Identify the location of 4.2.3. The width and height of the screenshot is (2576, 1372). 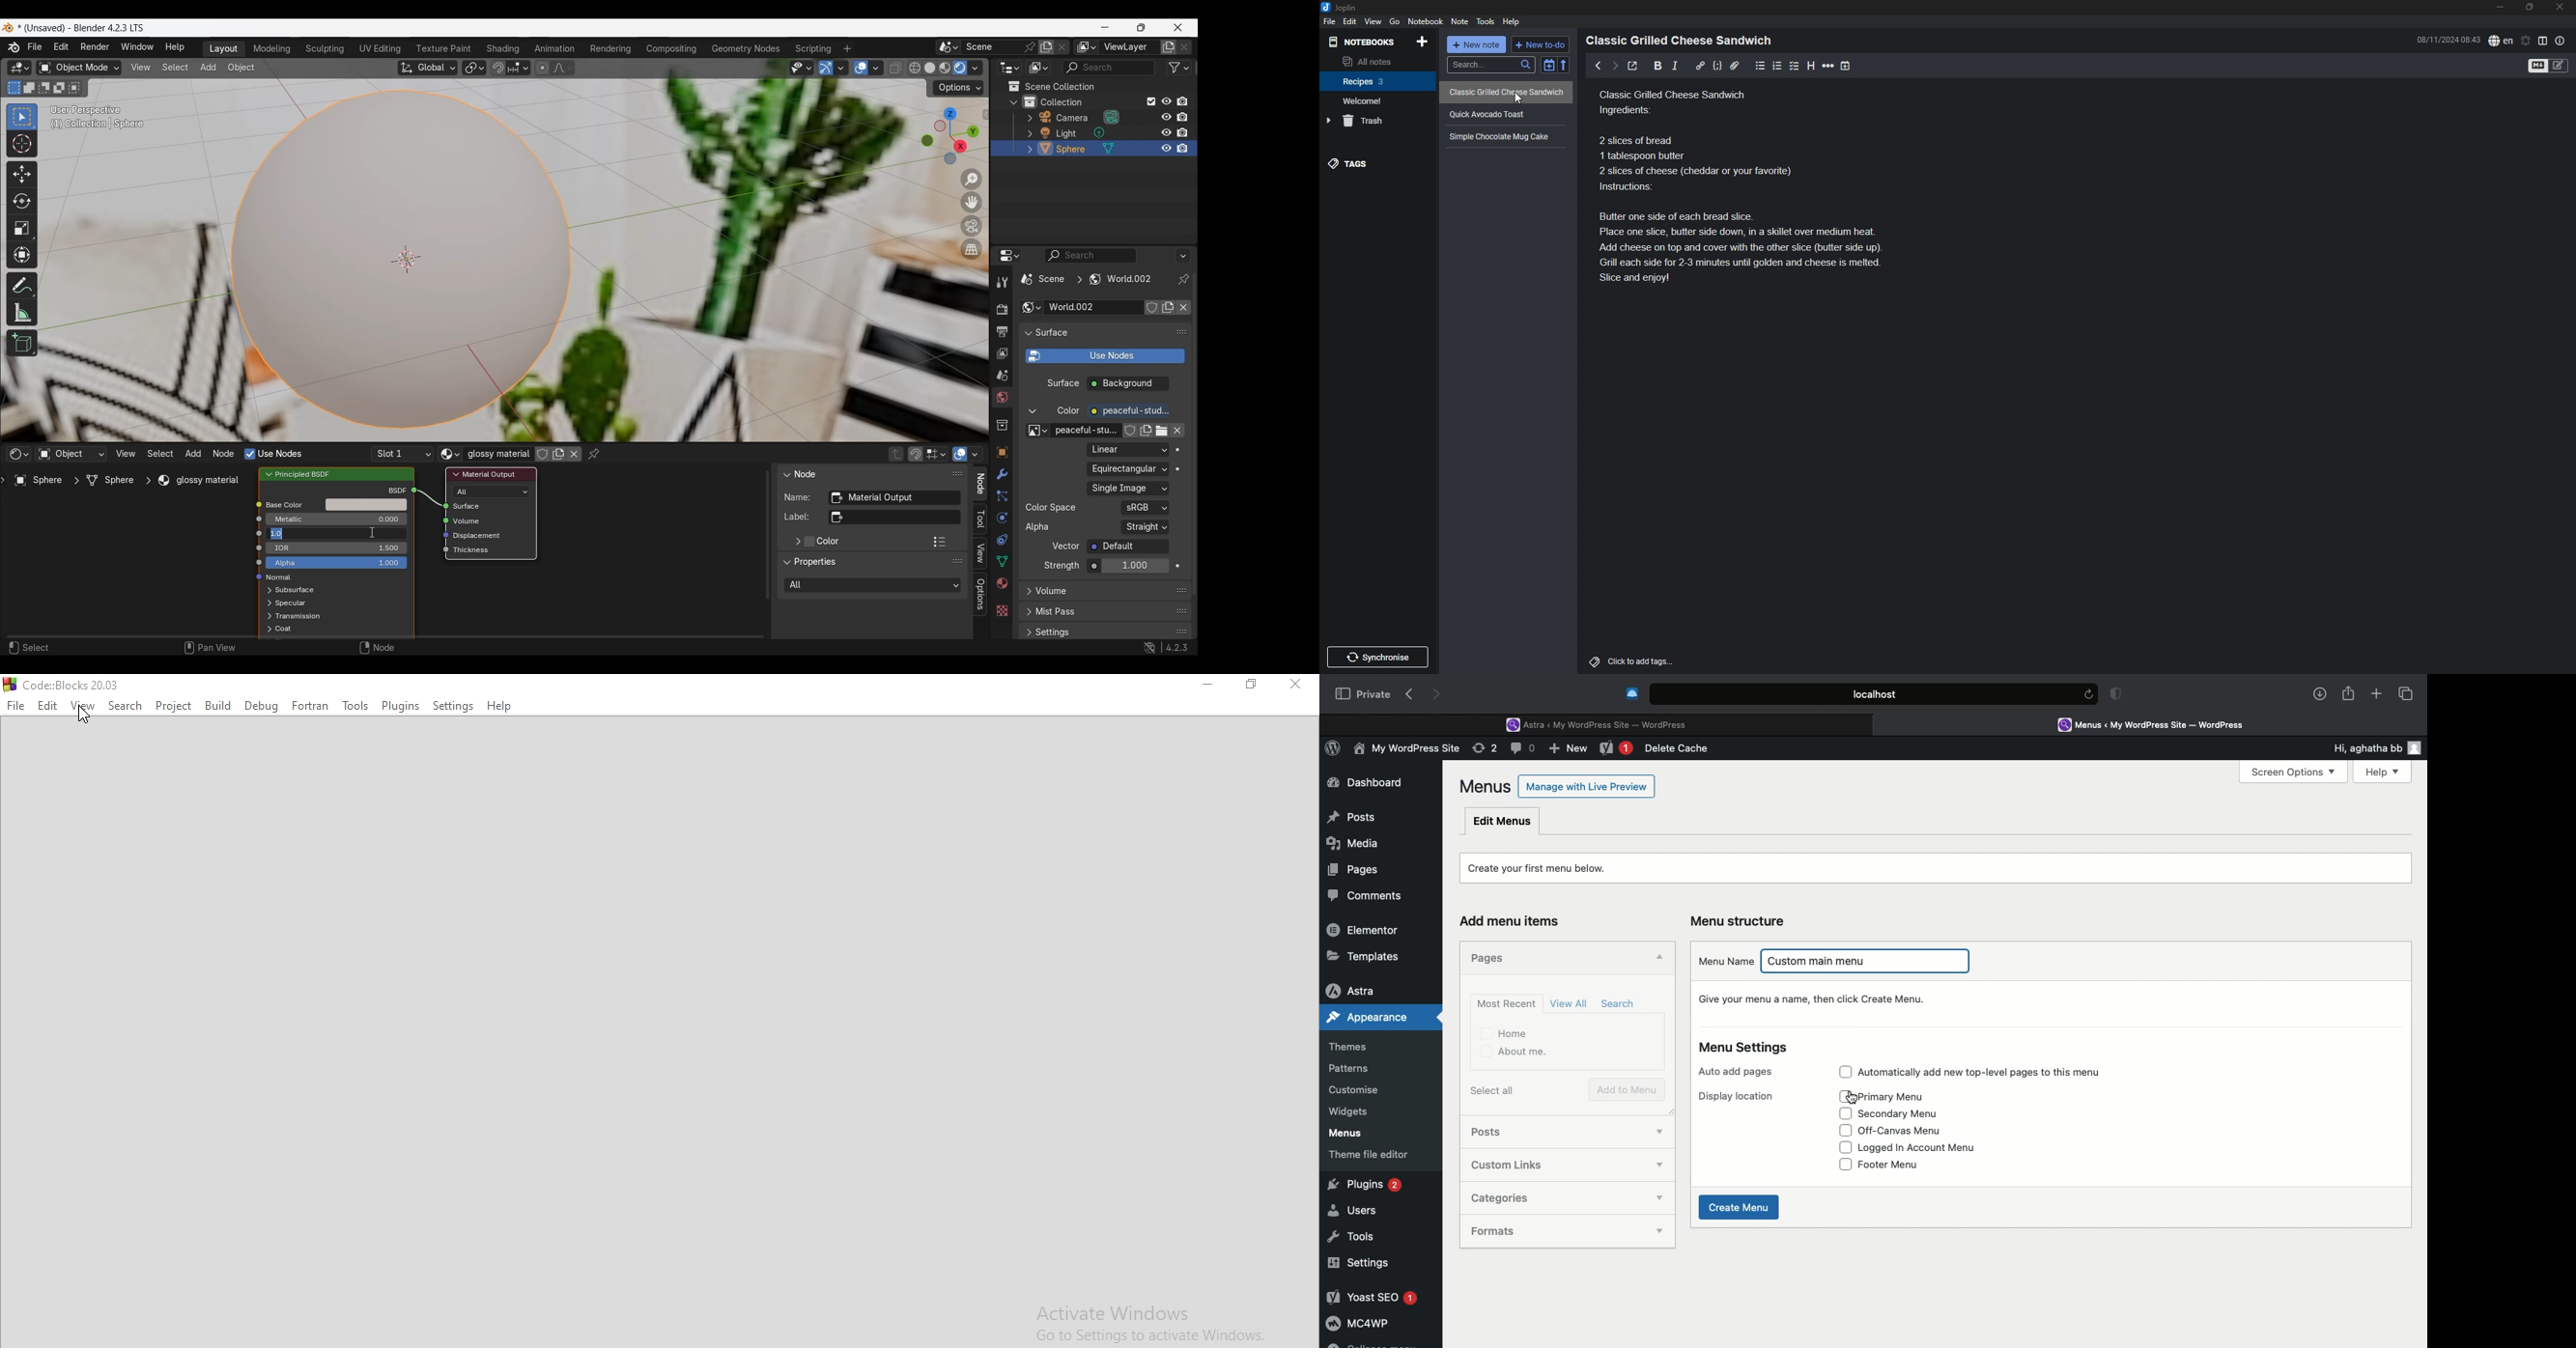
(1178, 647).